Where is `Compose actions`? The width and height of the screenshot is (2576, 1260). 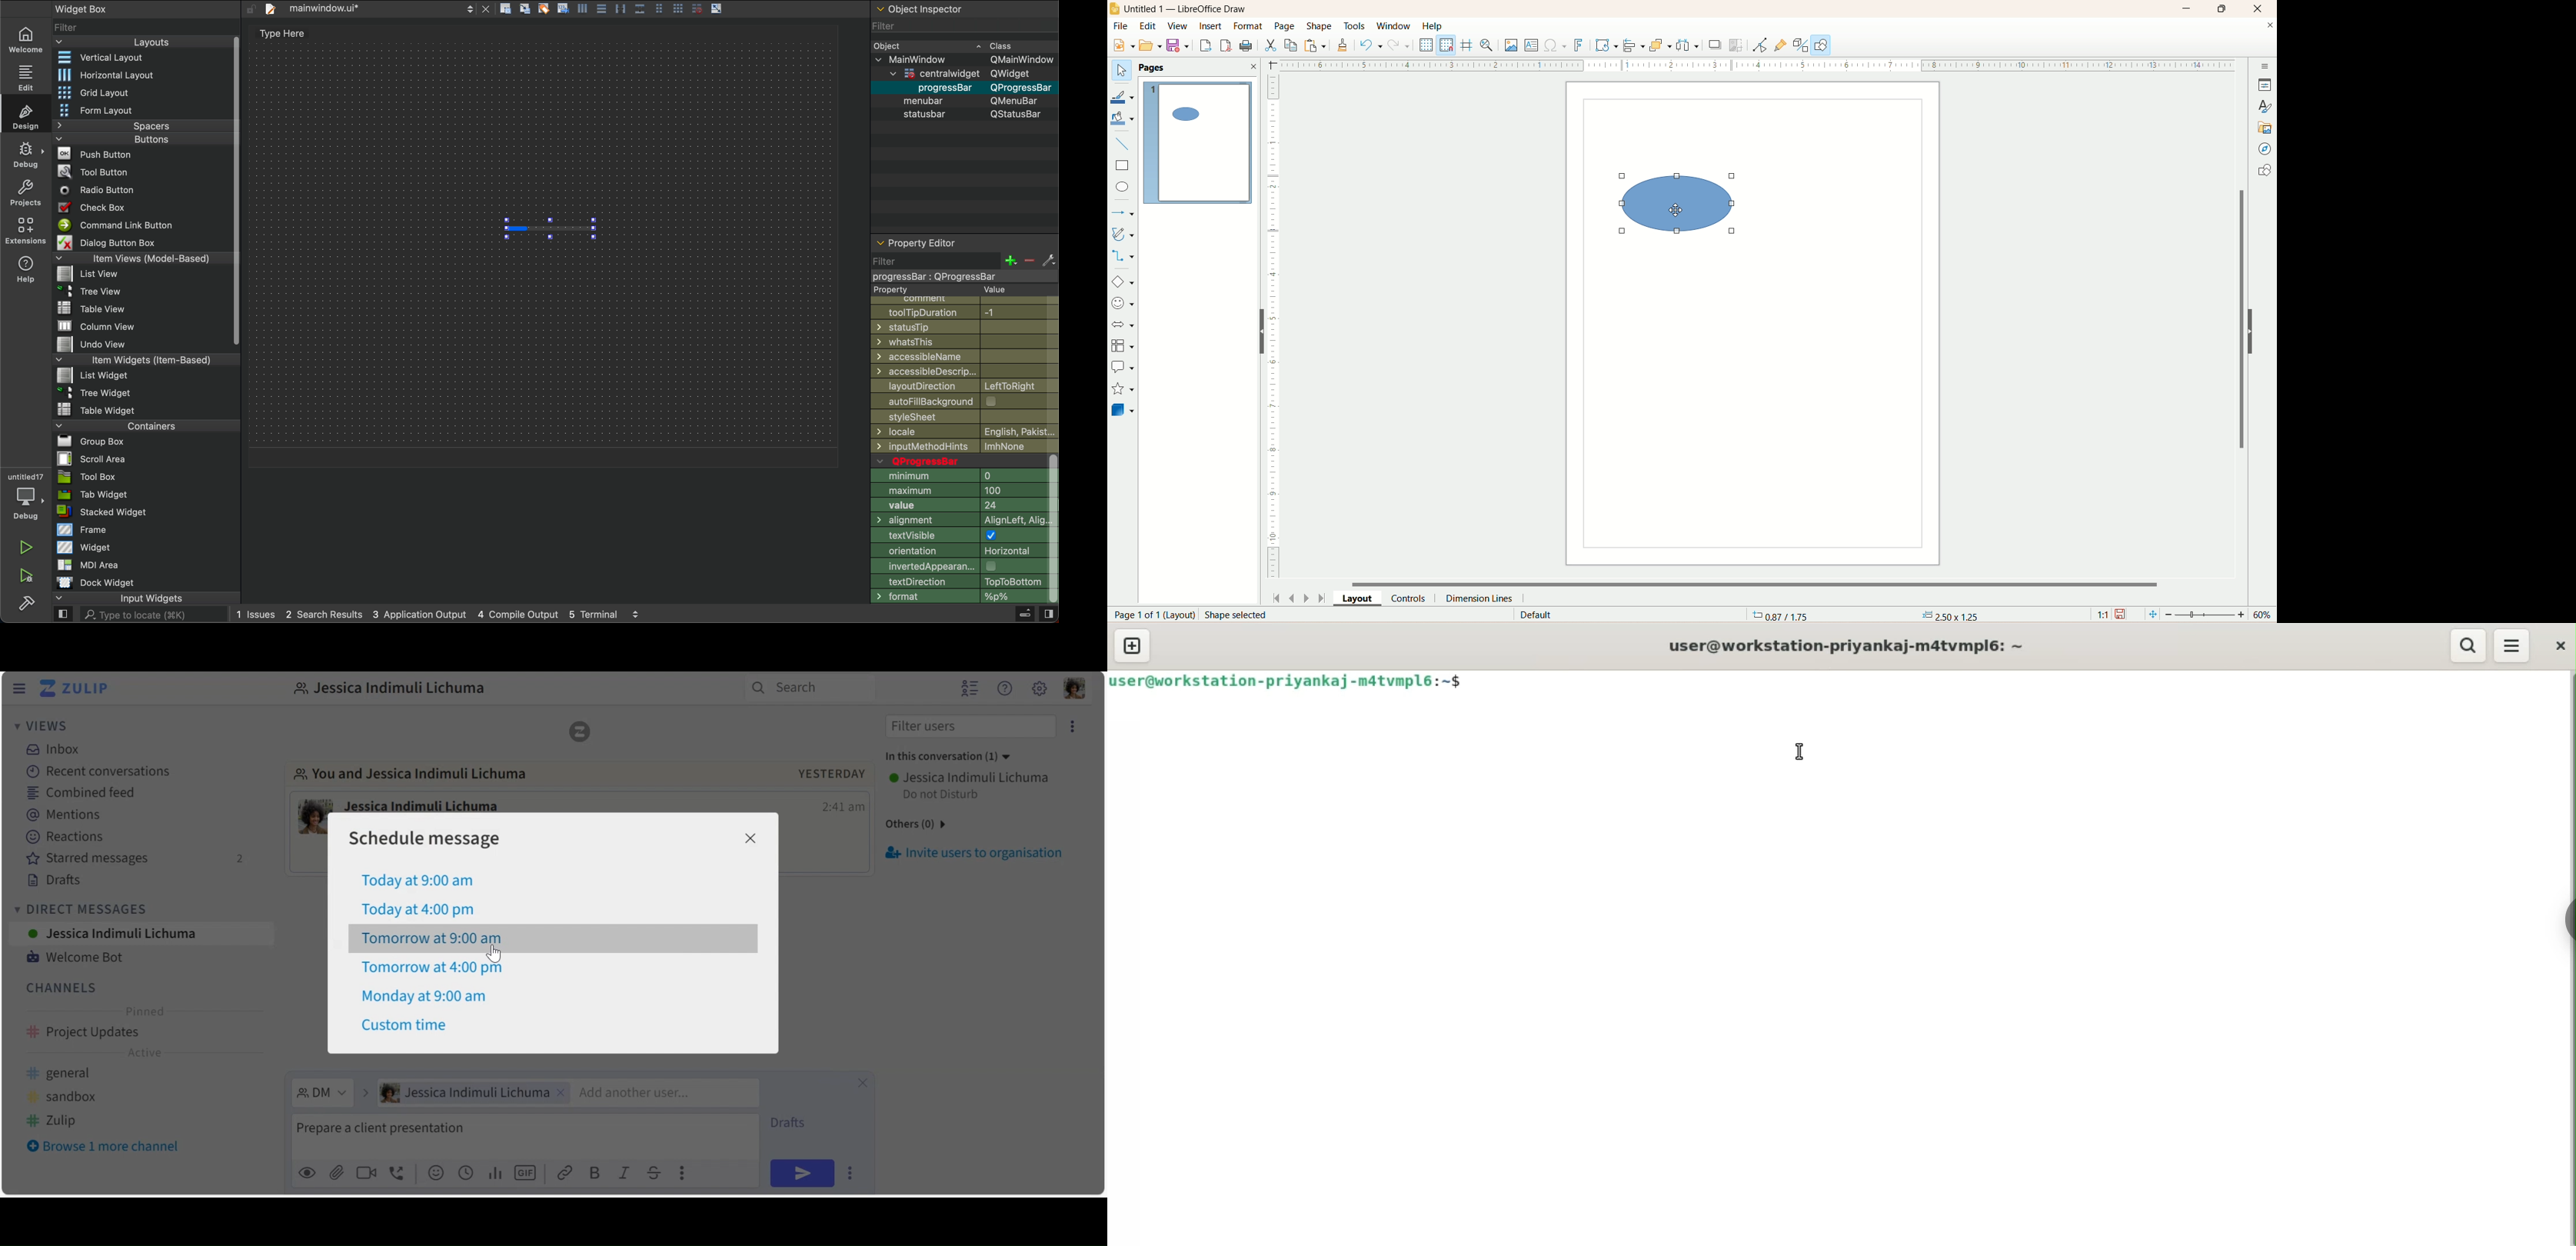
Compose actions is located at coordinates (681, 1171).